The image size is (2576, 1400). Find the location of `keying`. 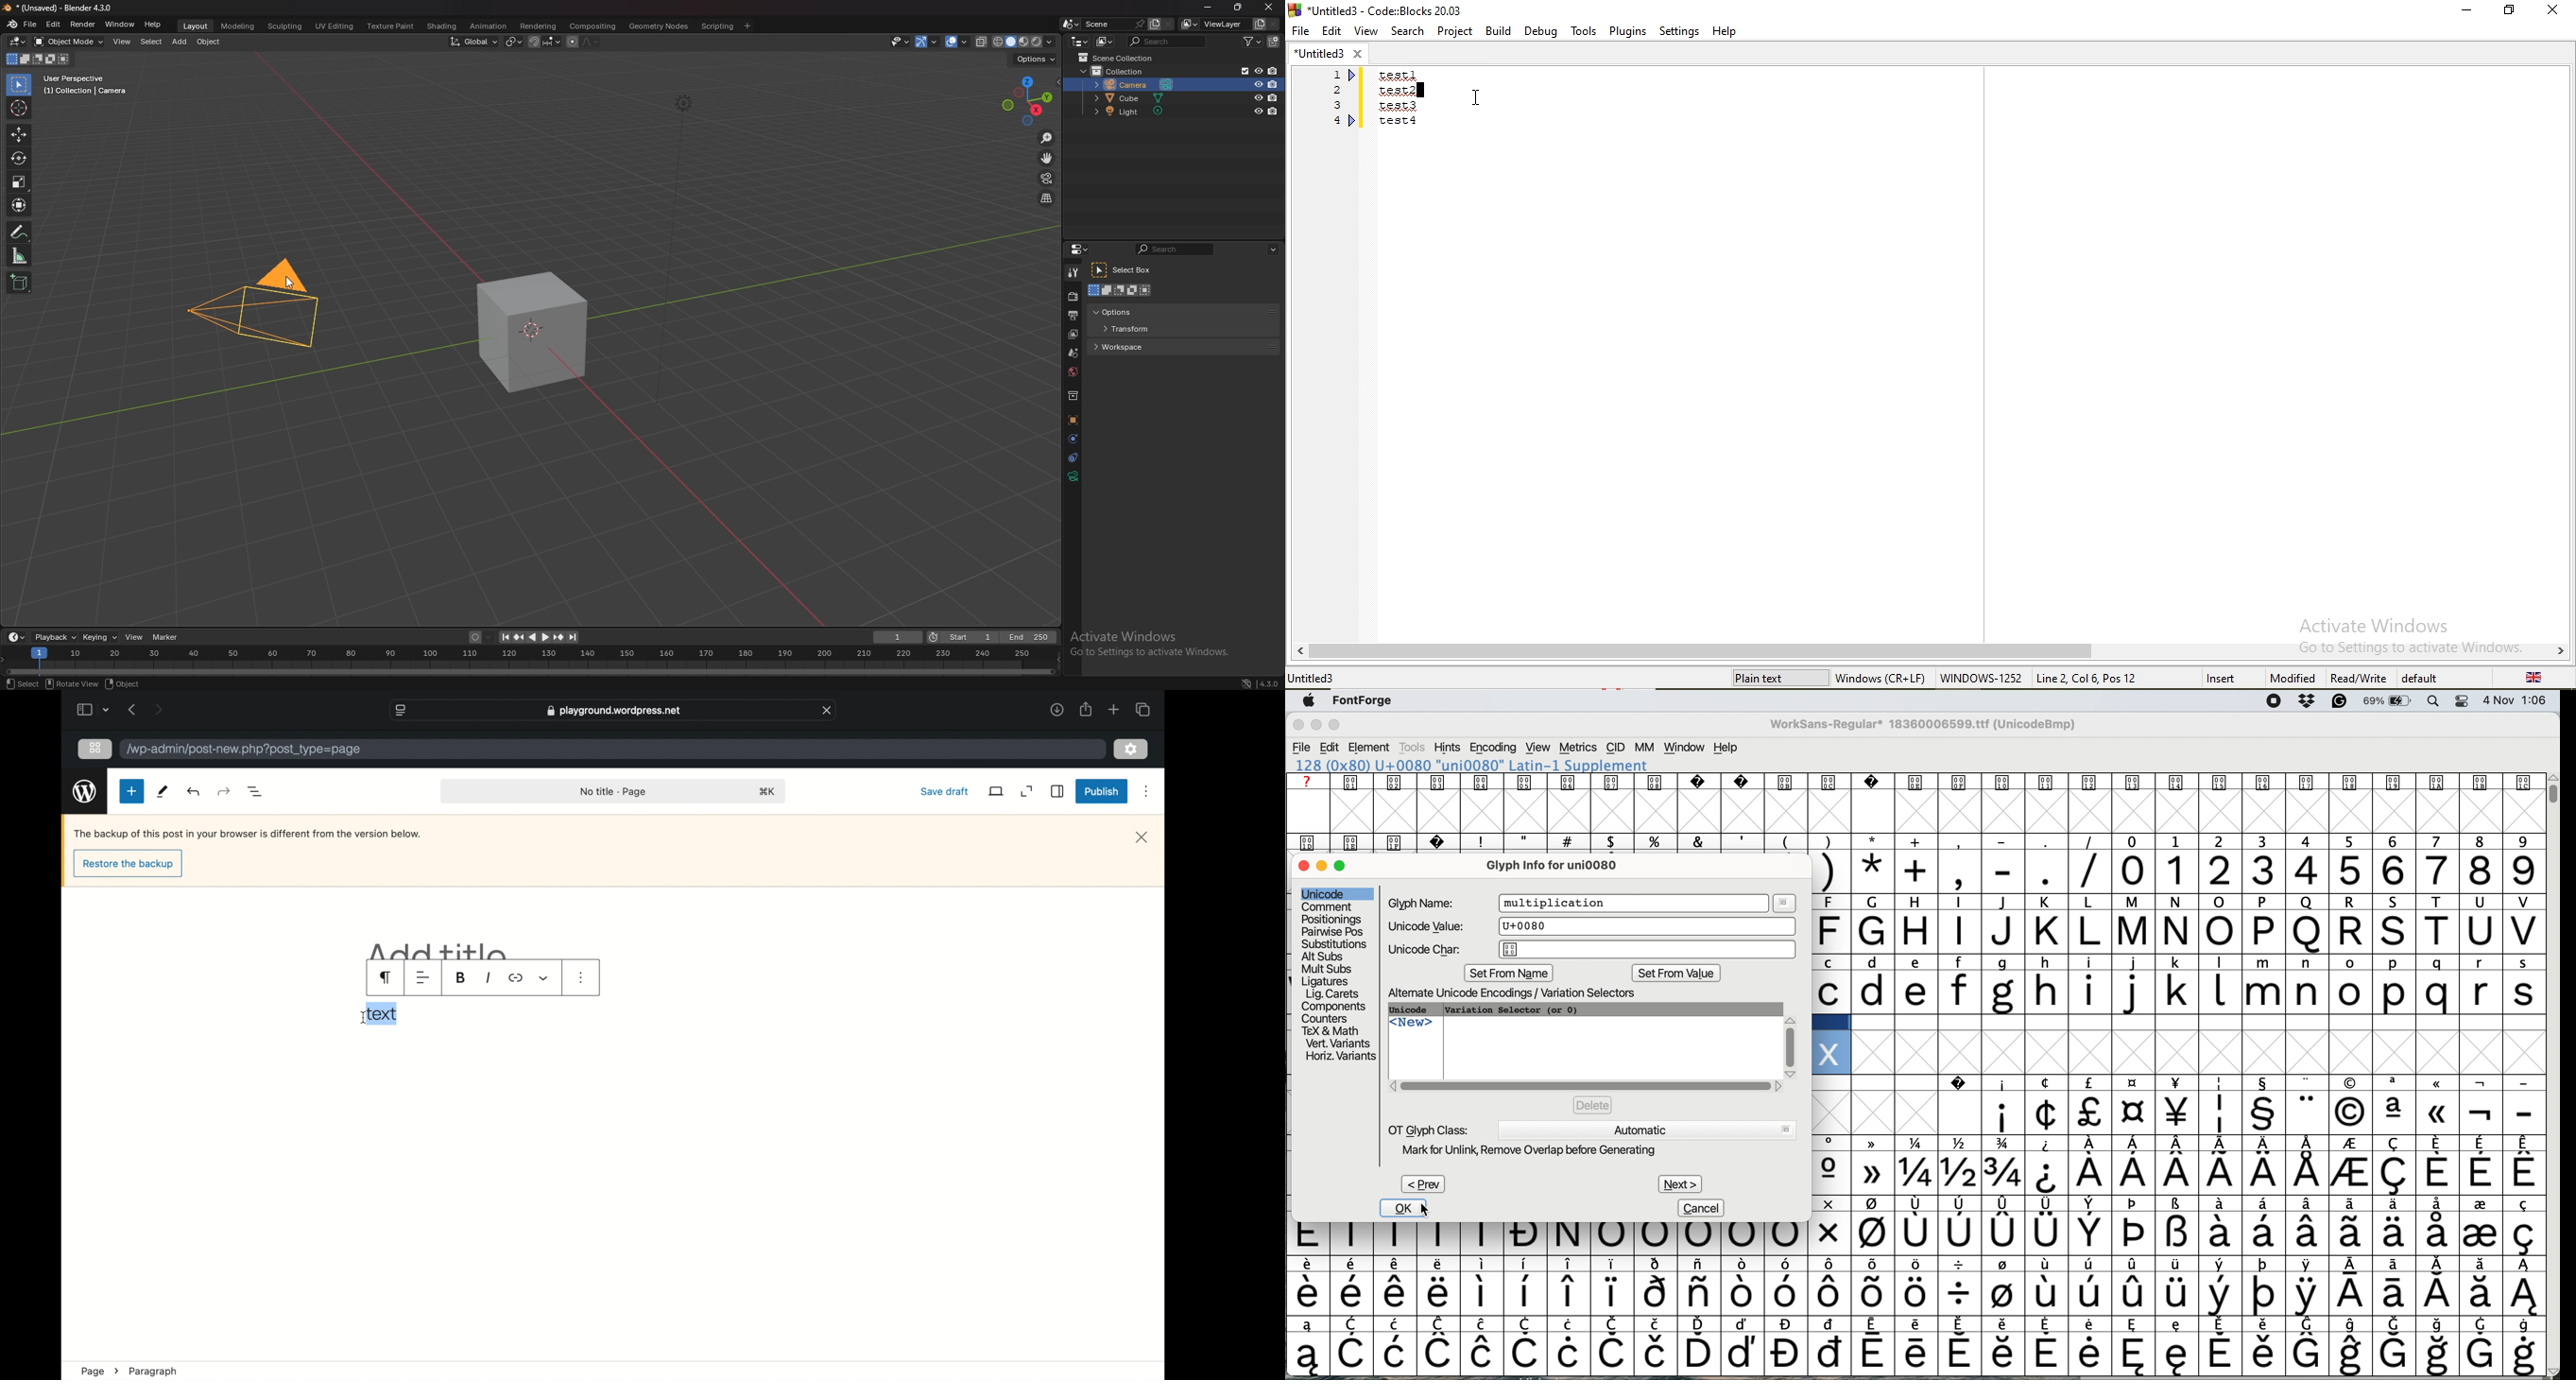

keying is located at coordinates (100, 637).